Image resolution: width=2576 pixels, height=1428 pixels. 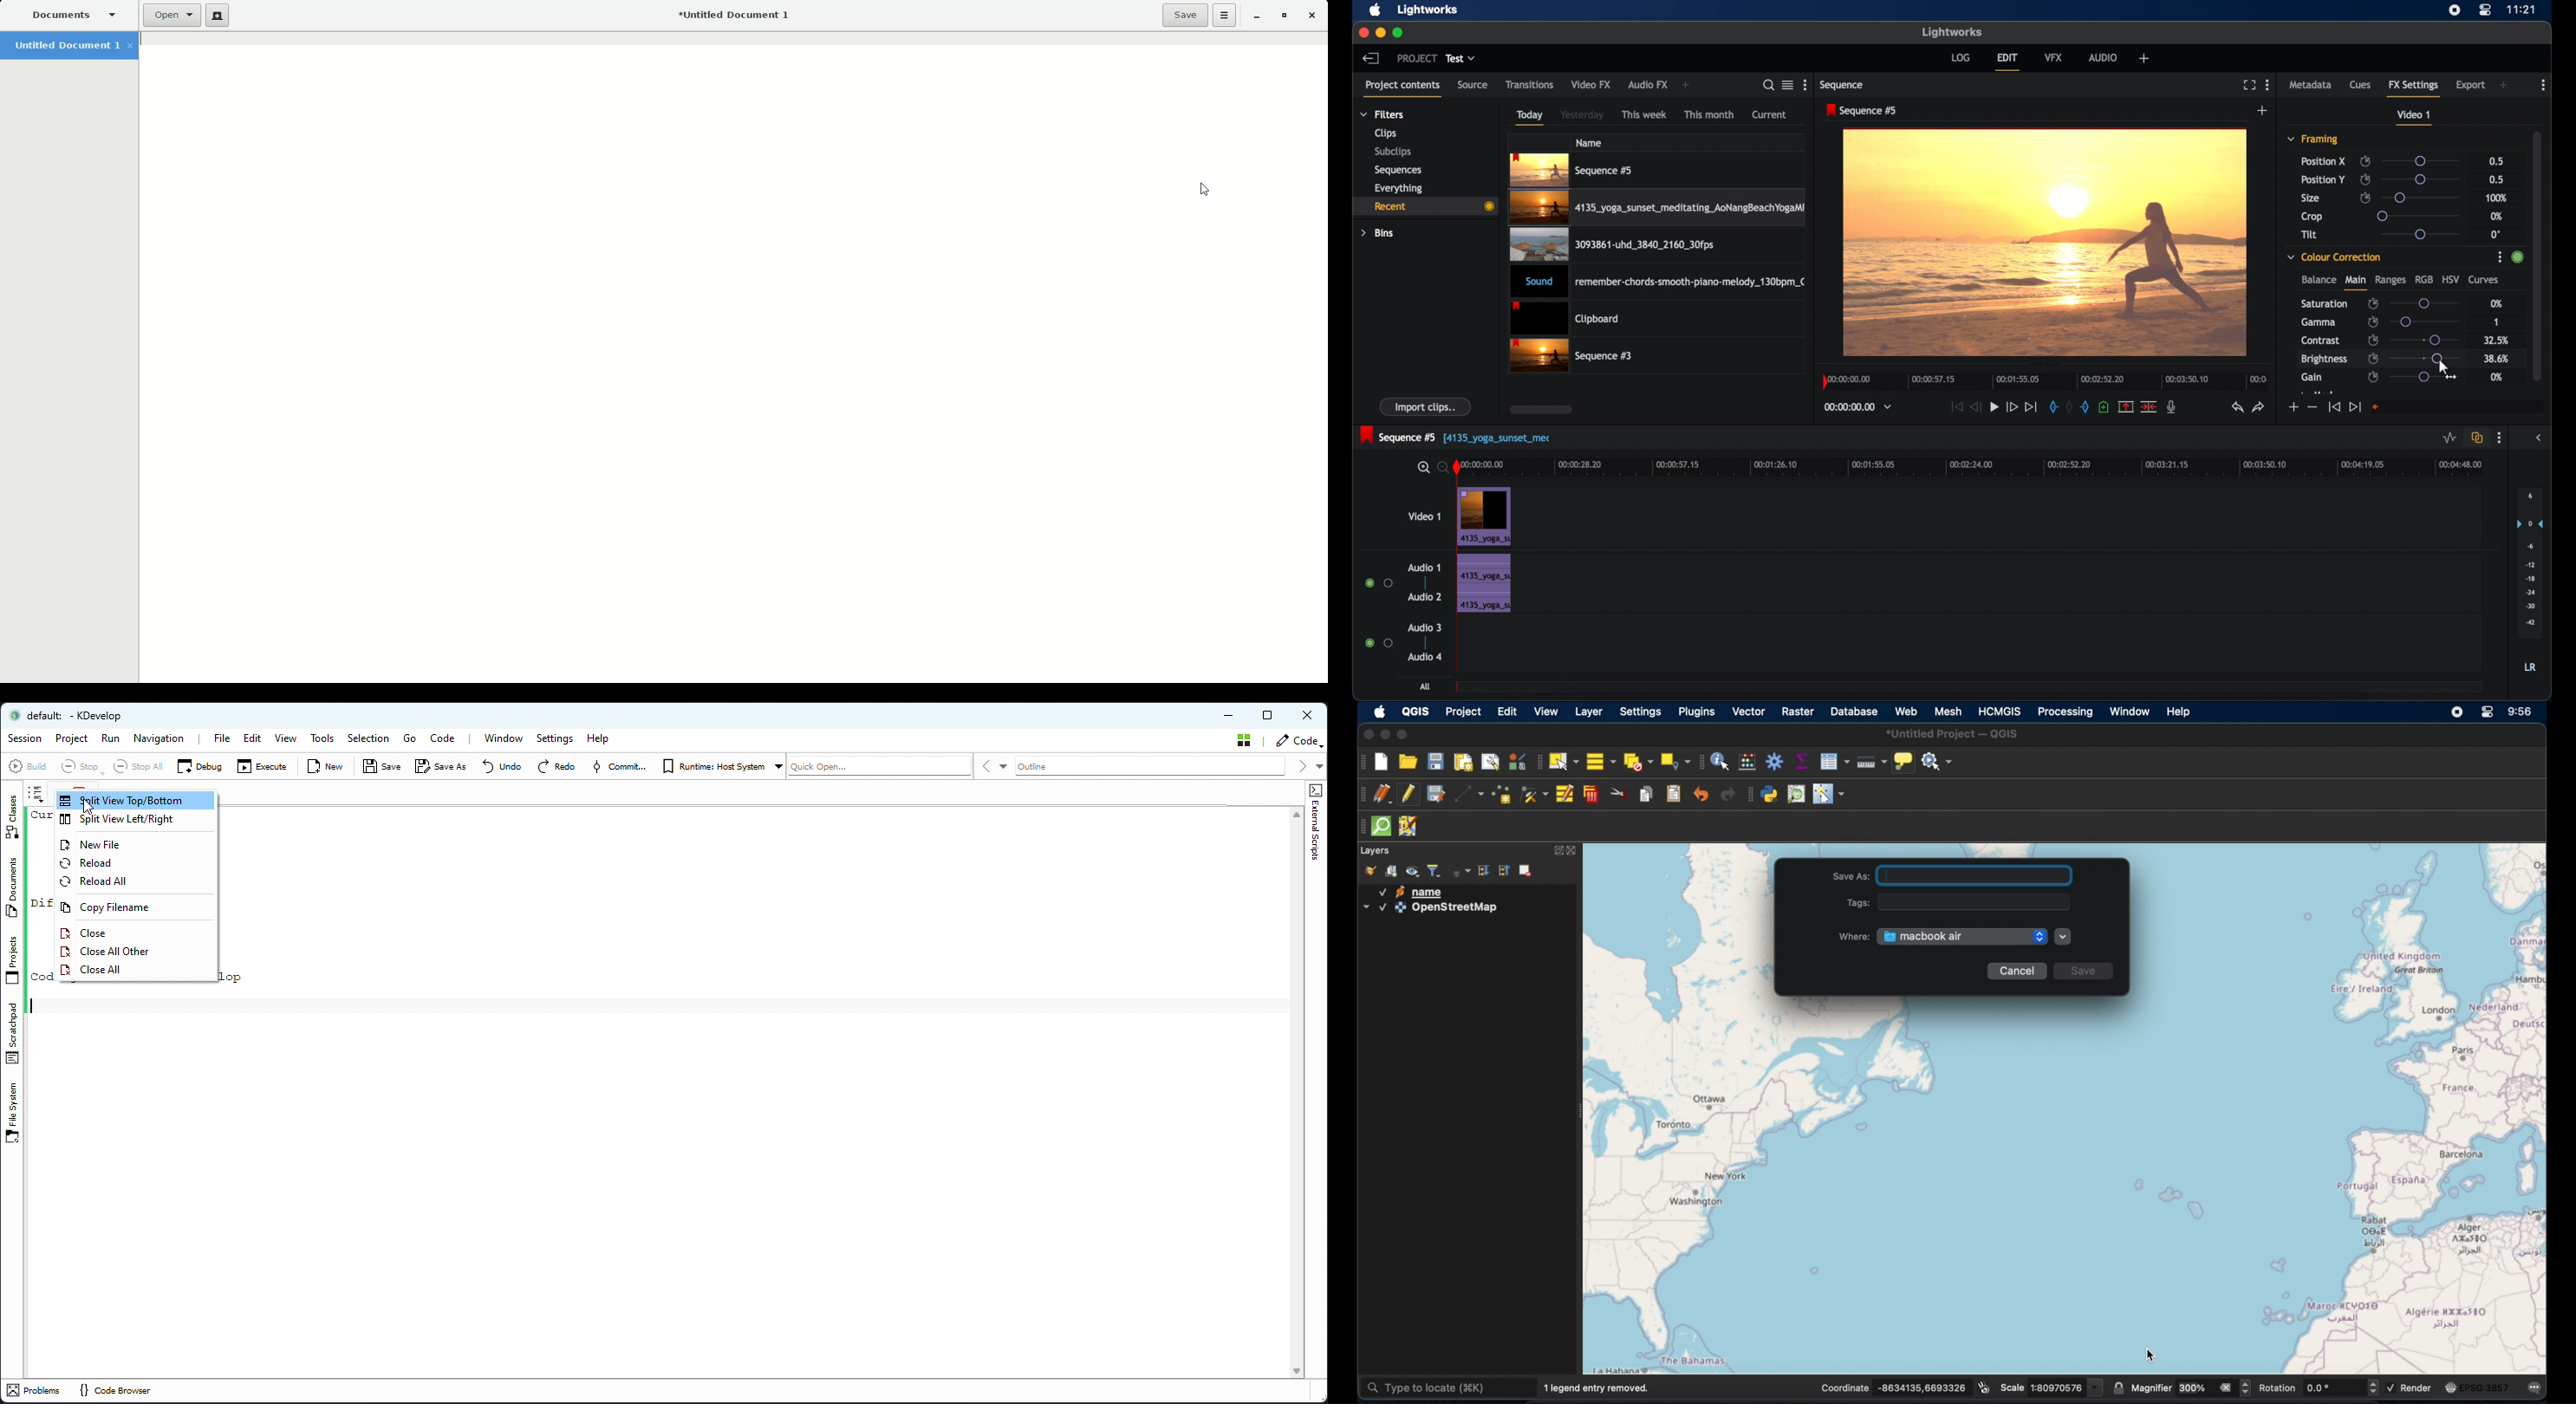 What do you see at coordinates (2373, 304) in the screenshot?
I see `enable/disable keyframes` at bounding box center [2373, 304].